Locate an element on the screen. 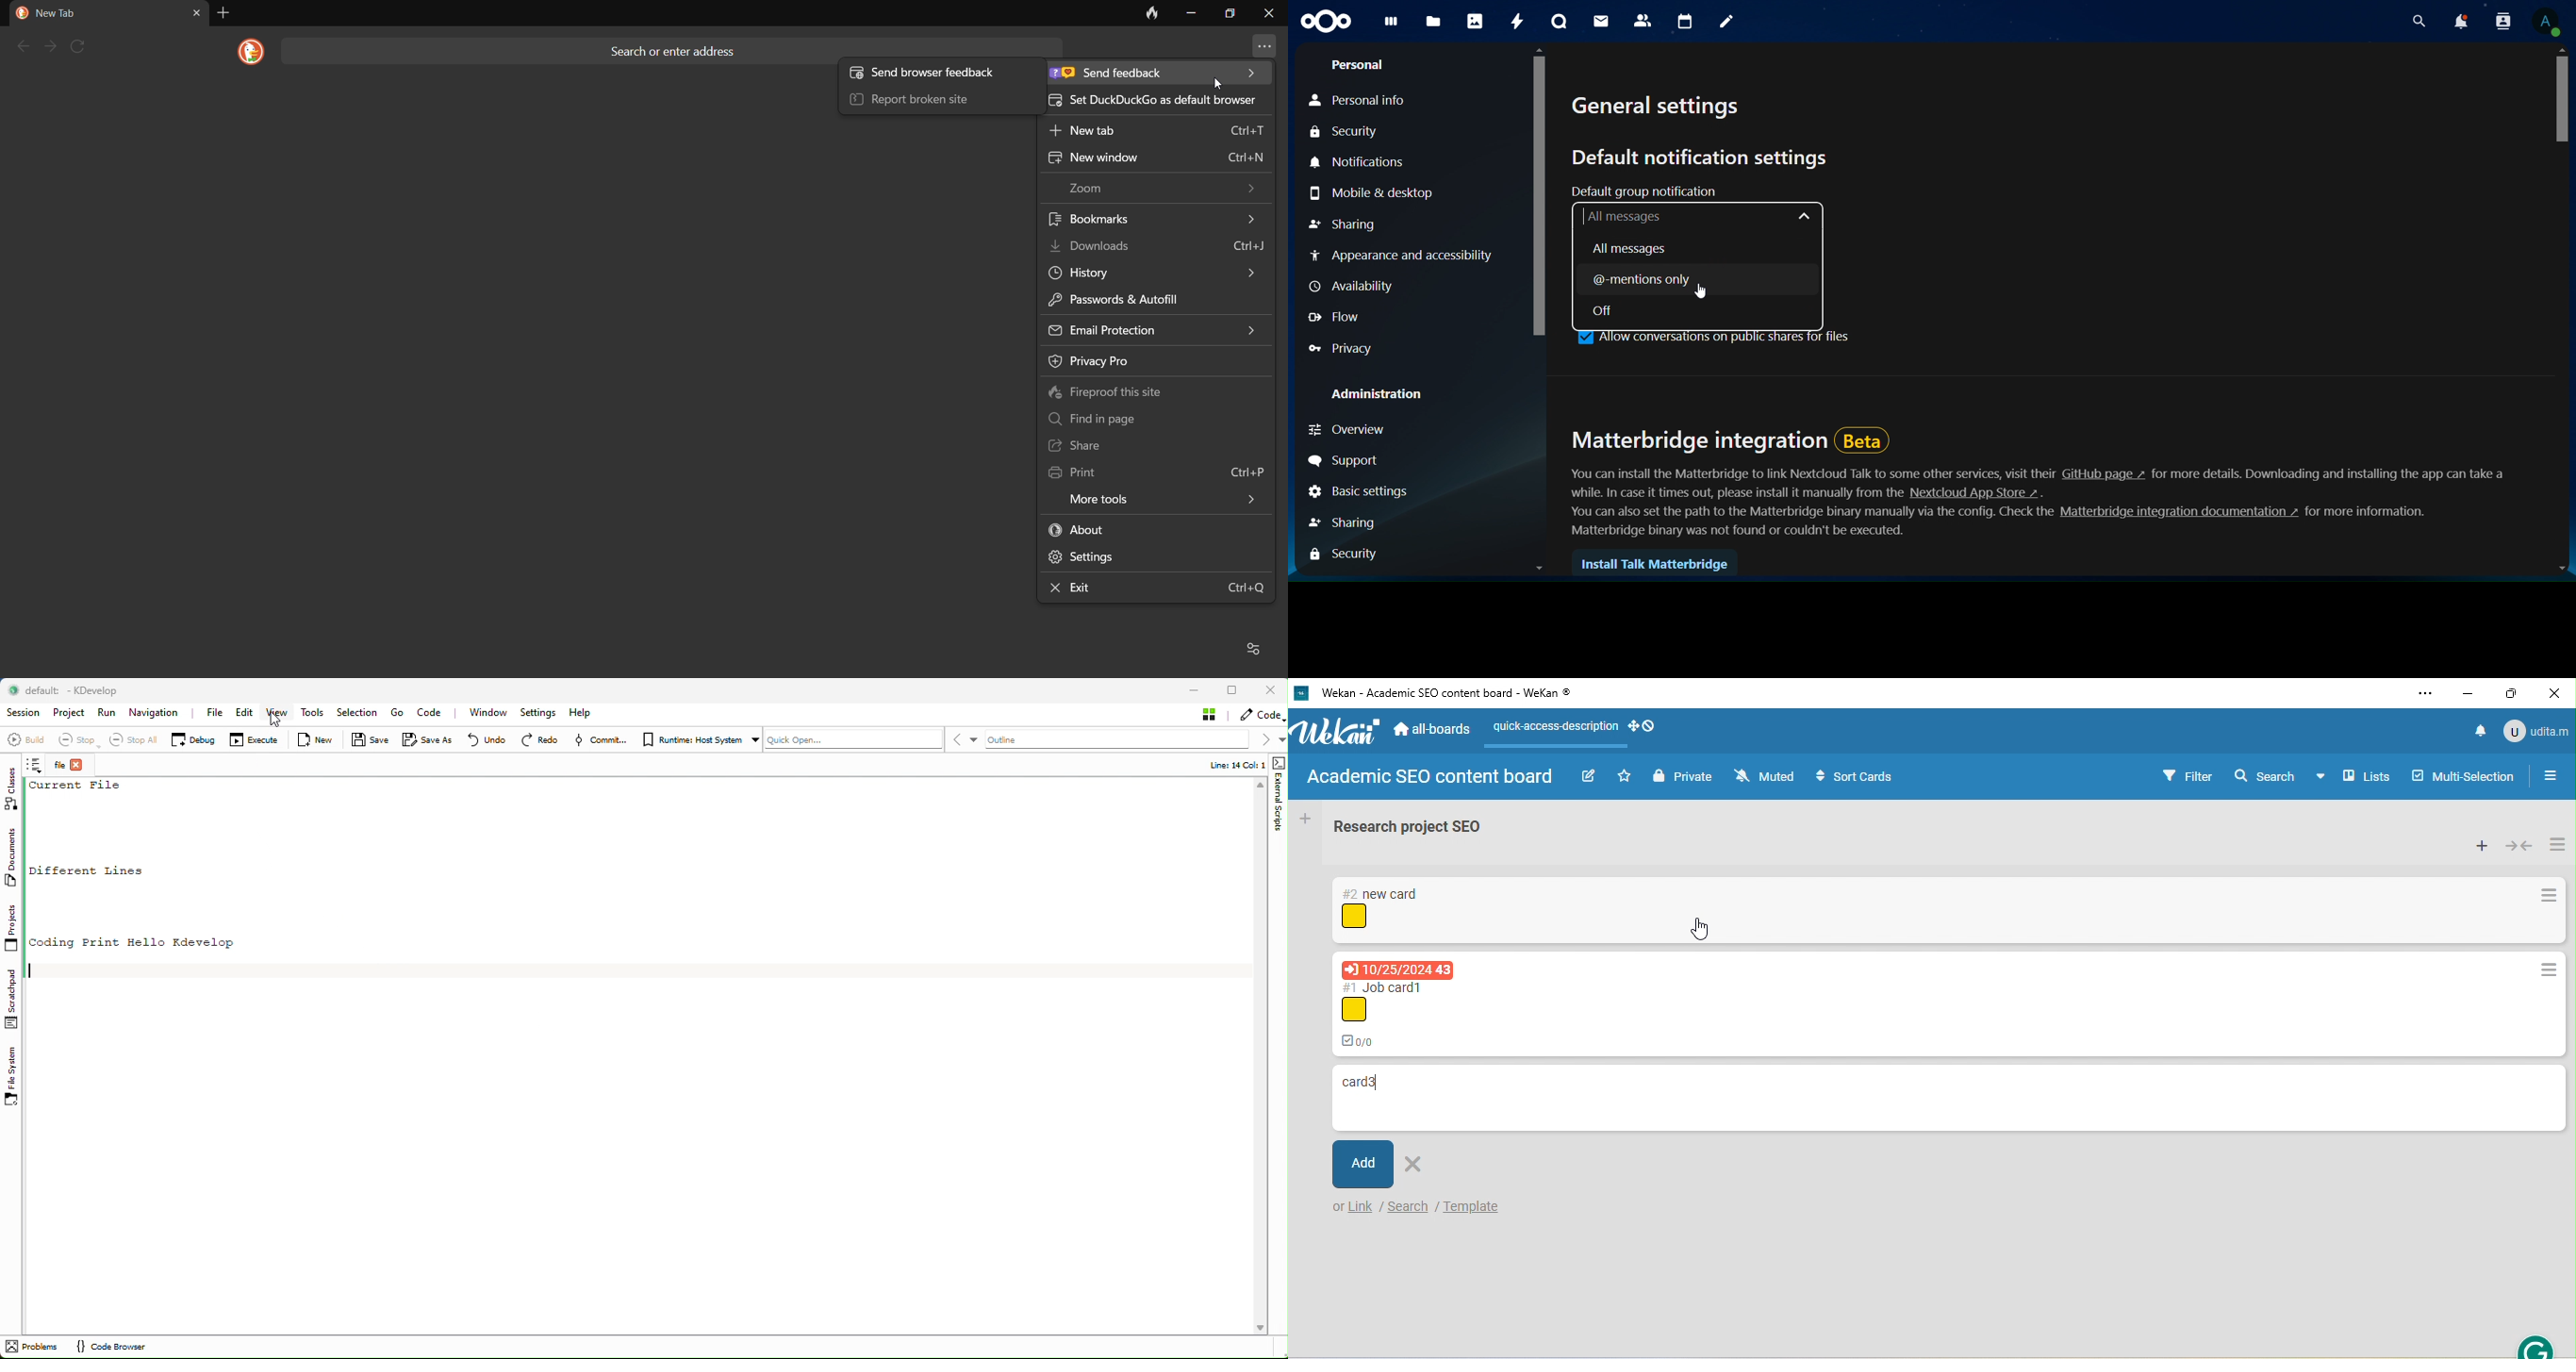 This screenshot has height=1372, width=2576. back is located at coordinates (21, 46).